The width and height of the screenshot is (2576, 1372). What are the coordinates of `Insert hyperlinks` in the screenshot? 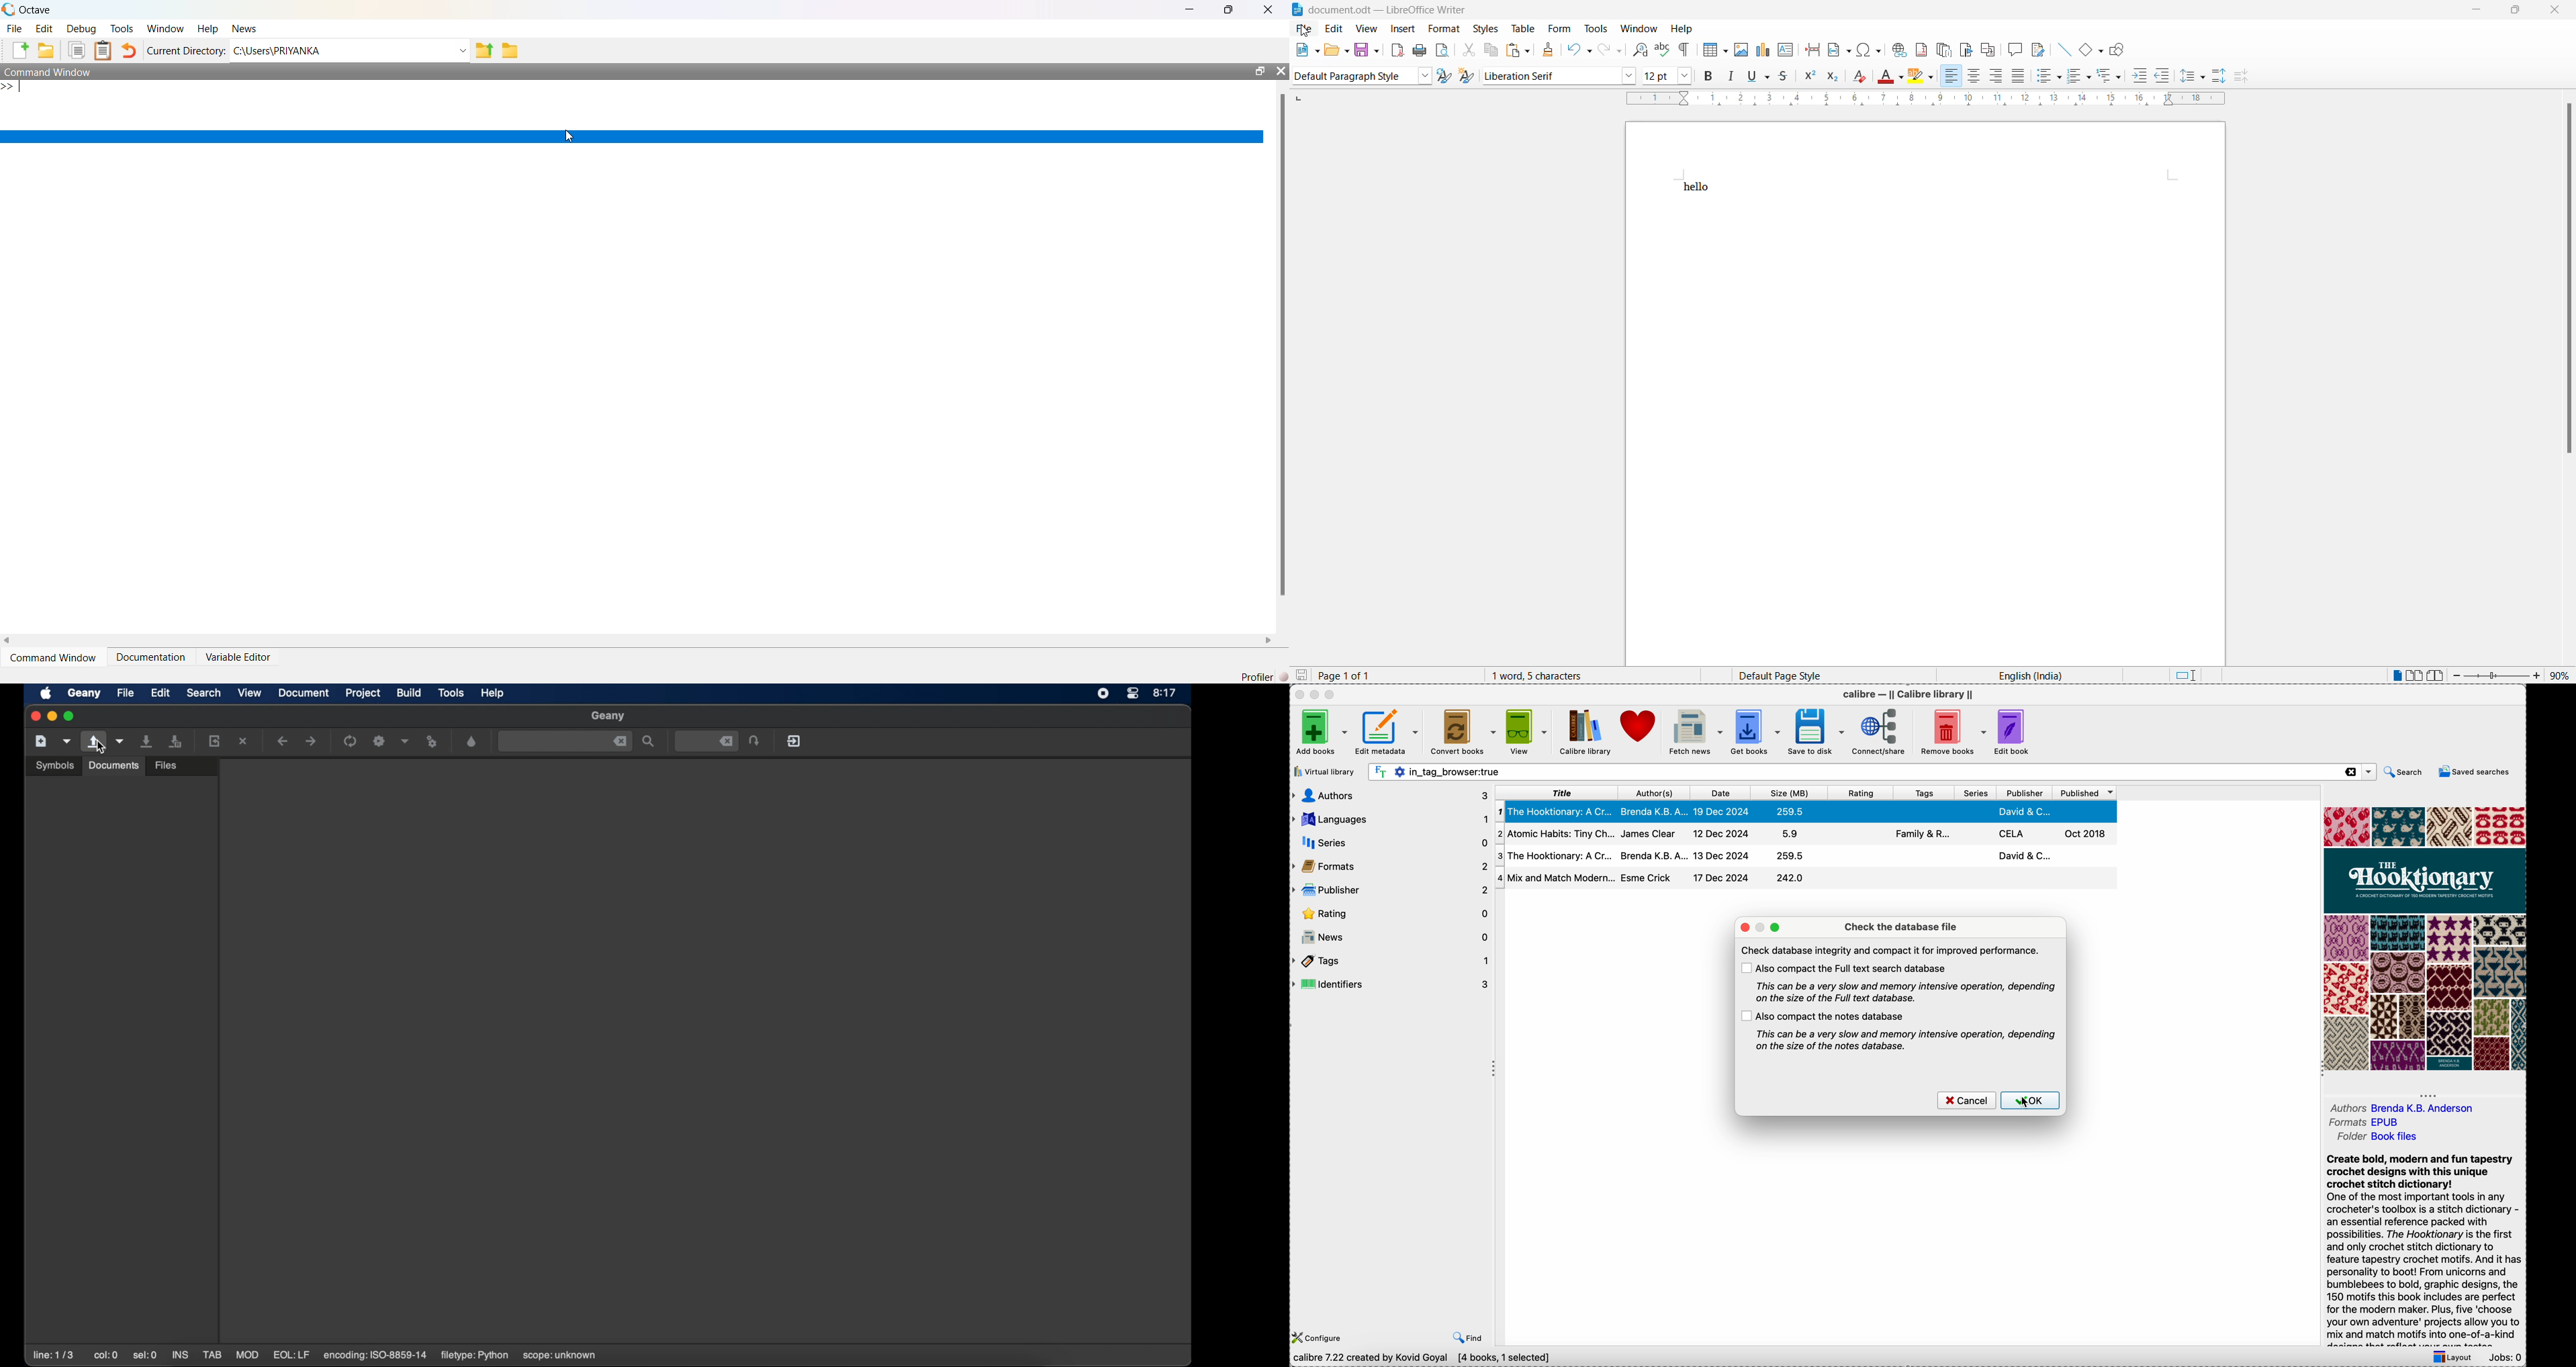 It's located at (1897, 49).